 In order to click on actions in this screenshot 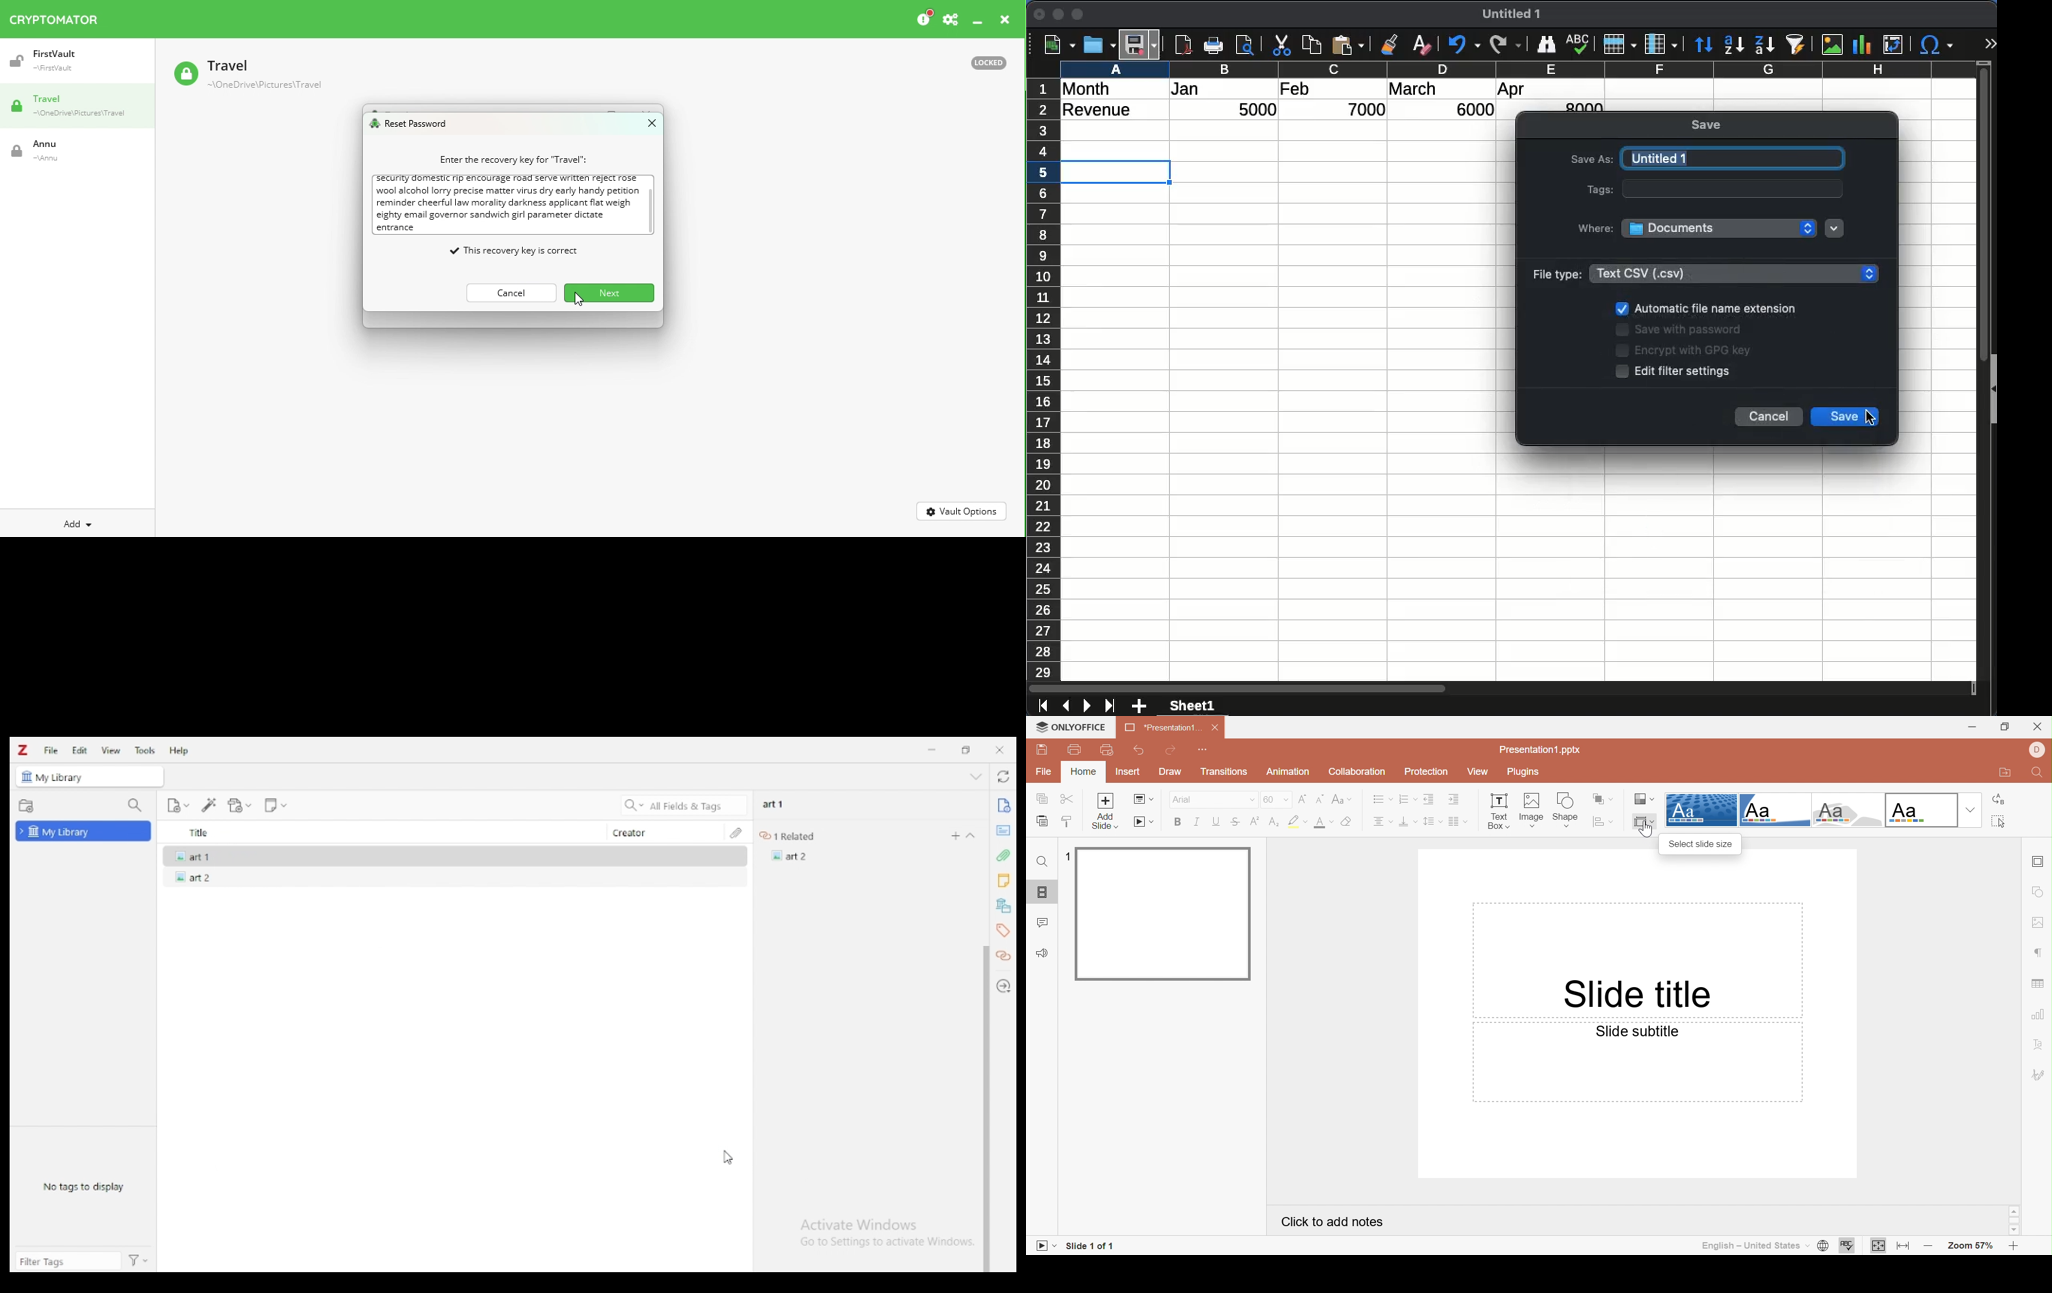, I will do `click(139, 1262)`.